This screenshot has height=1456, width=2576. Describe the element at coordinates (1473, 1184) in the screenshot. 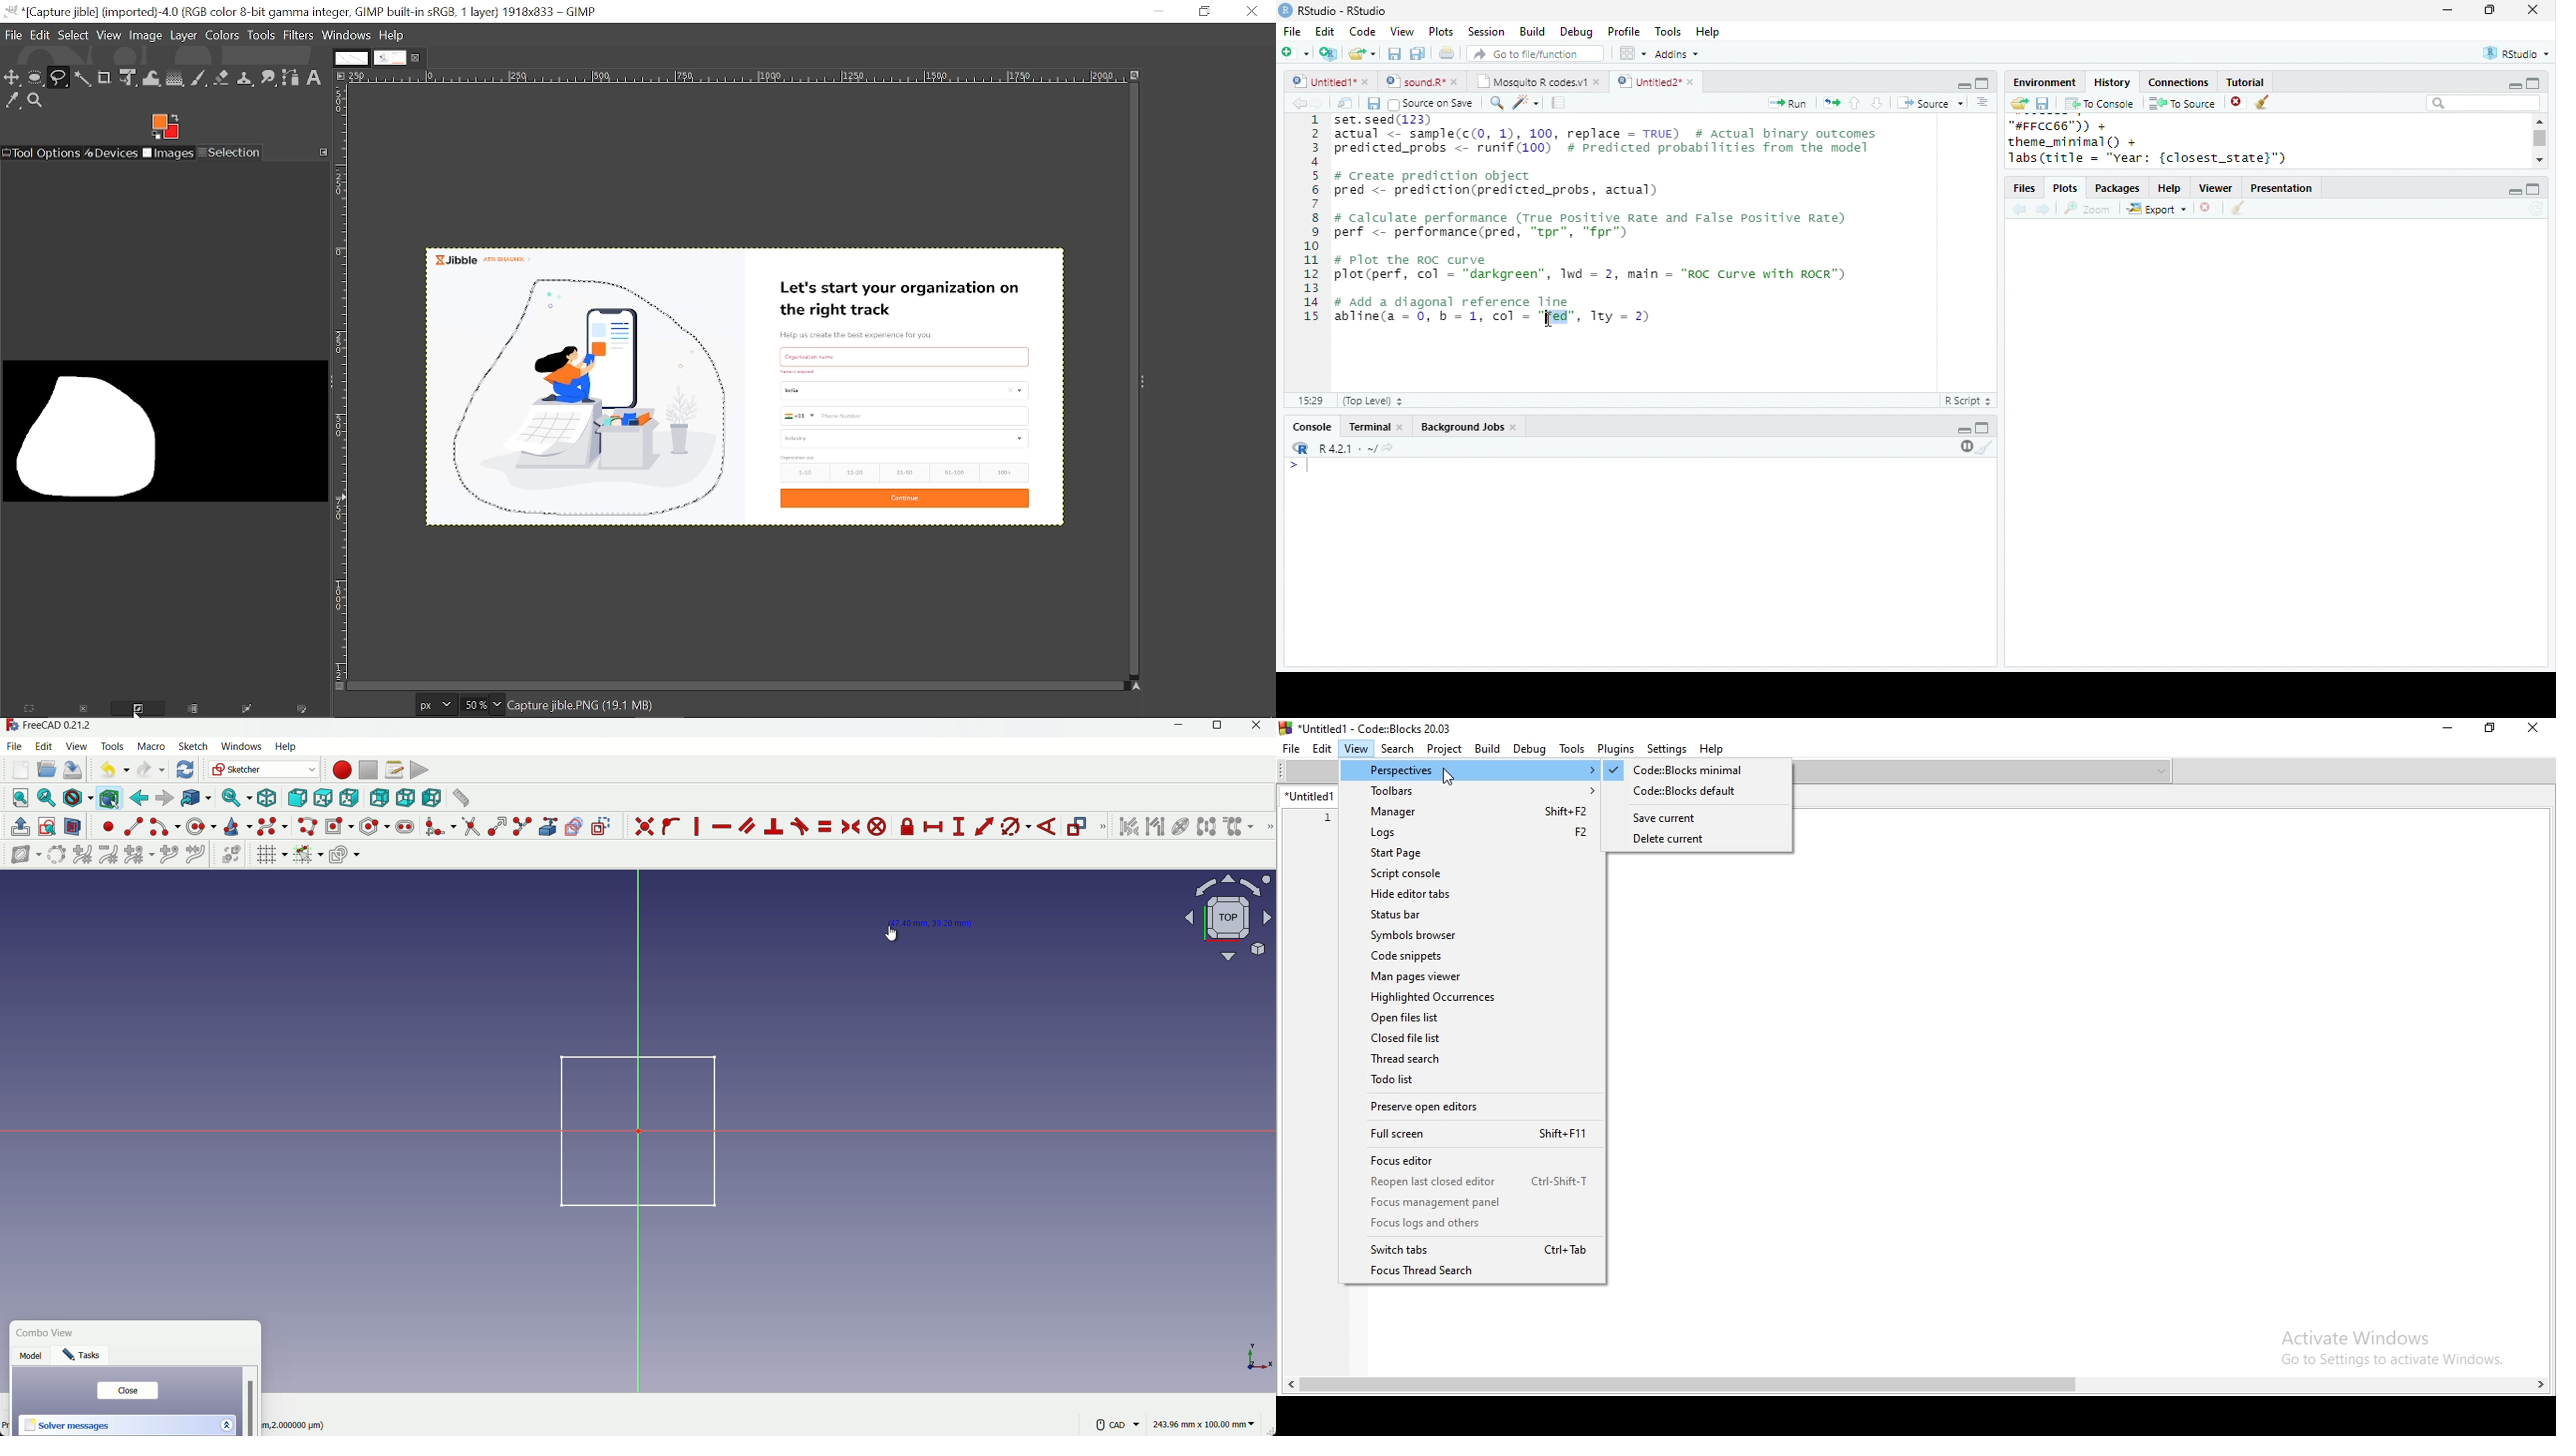

I see `Reopen last closed editor` at that location.